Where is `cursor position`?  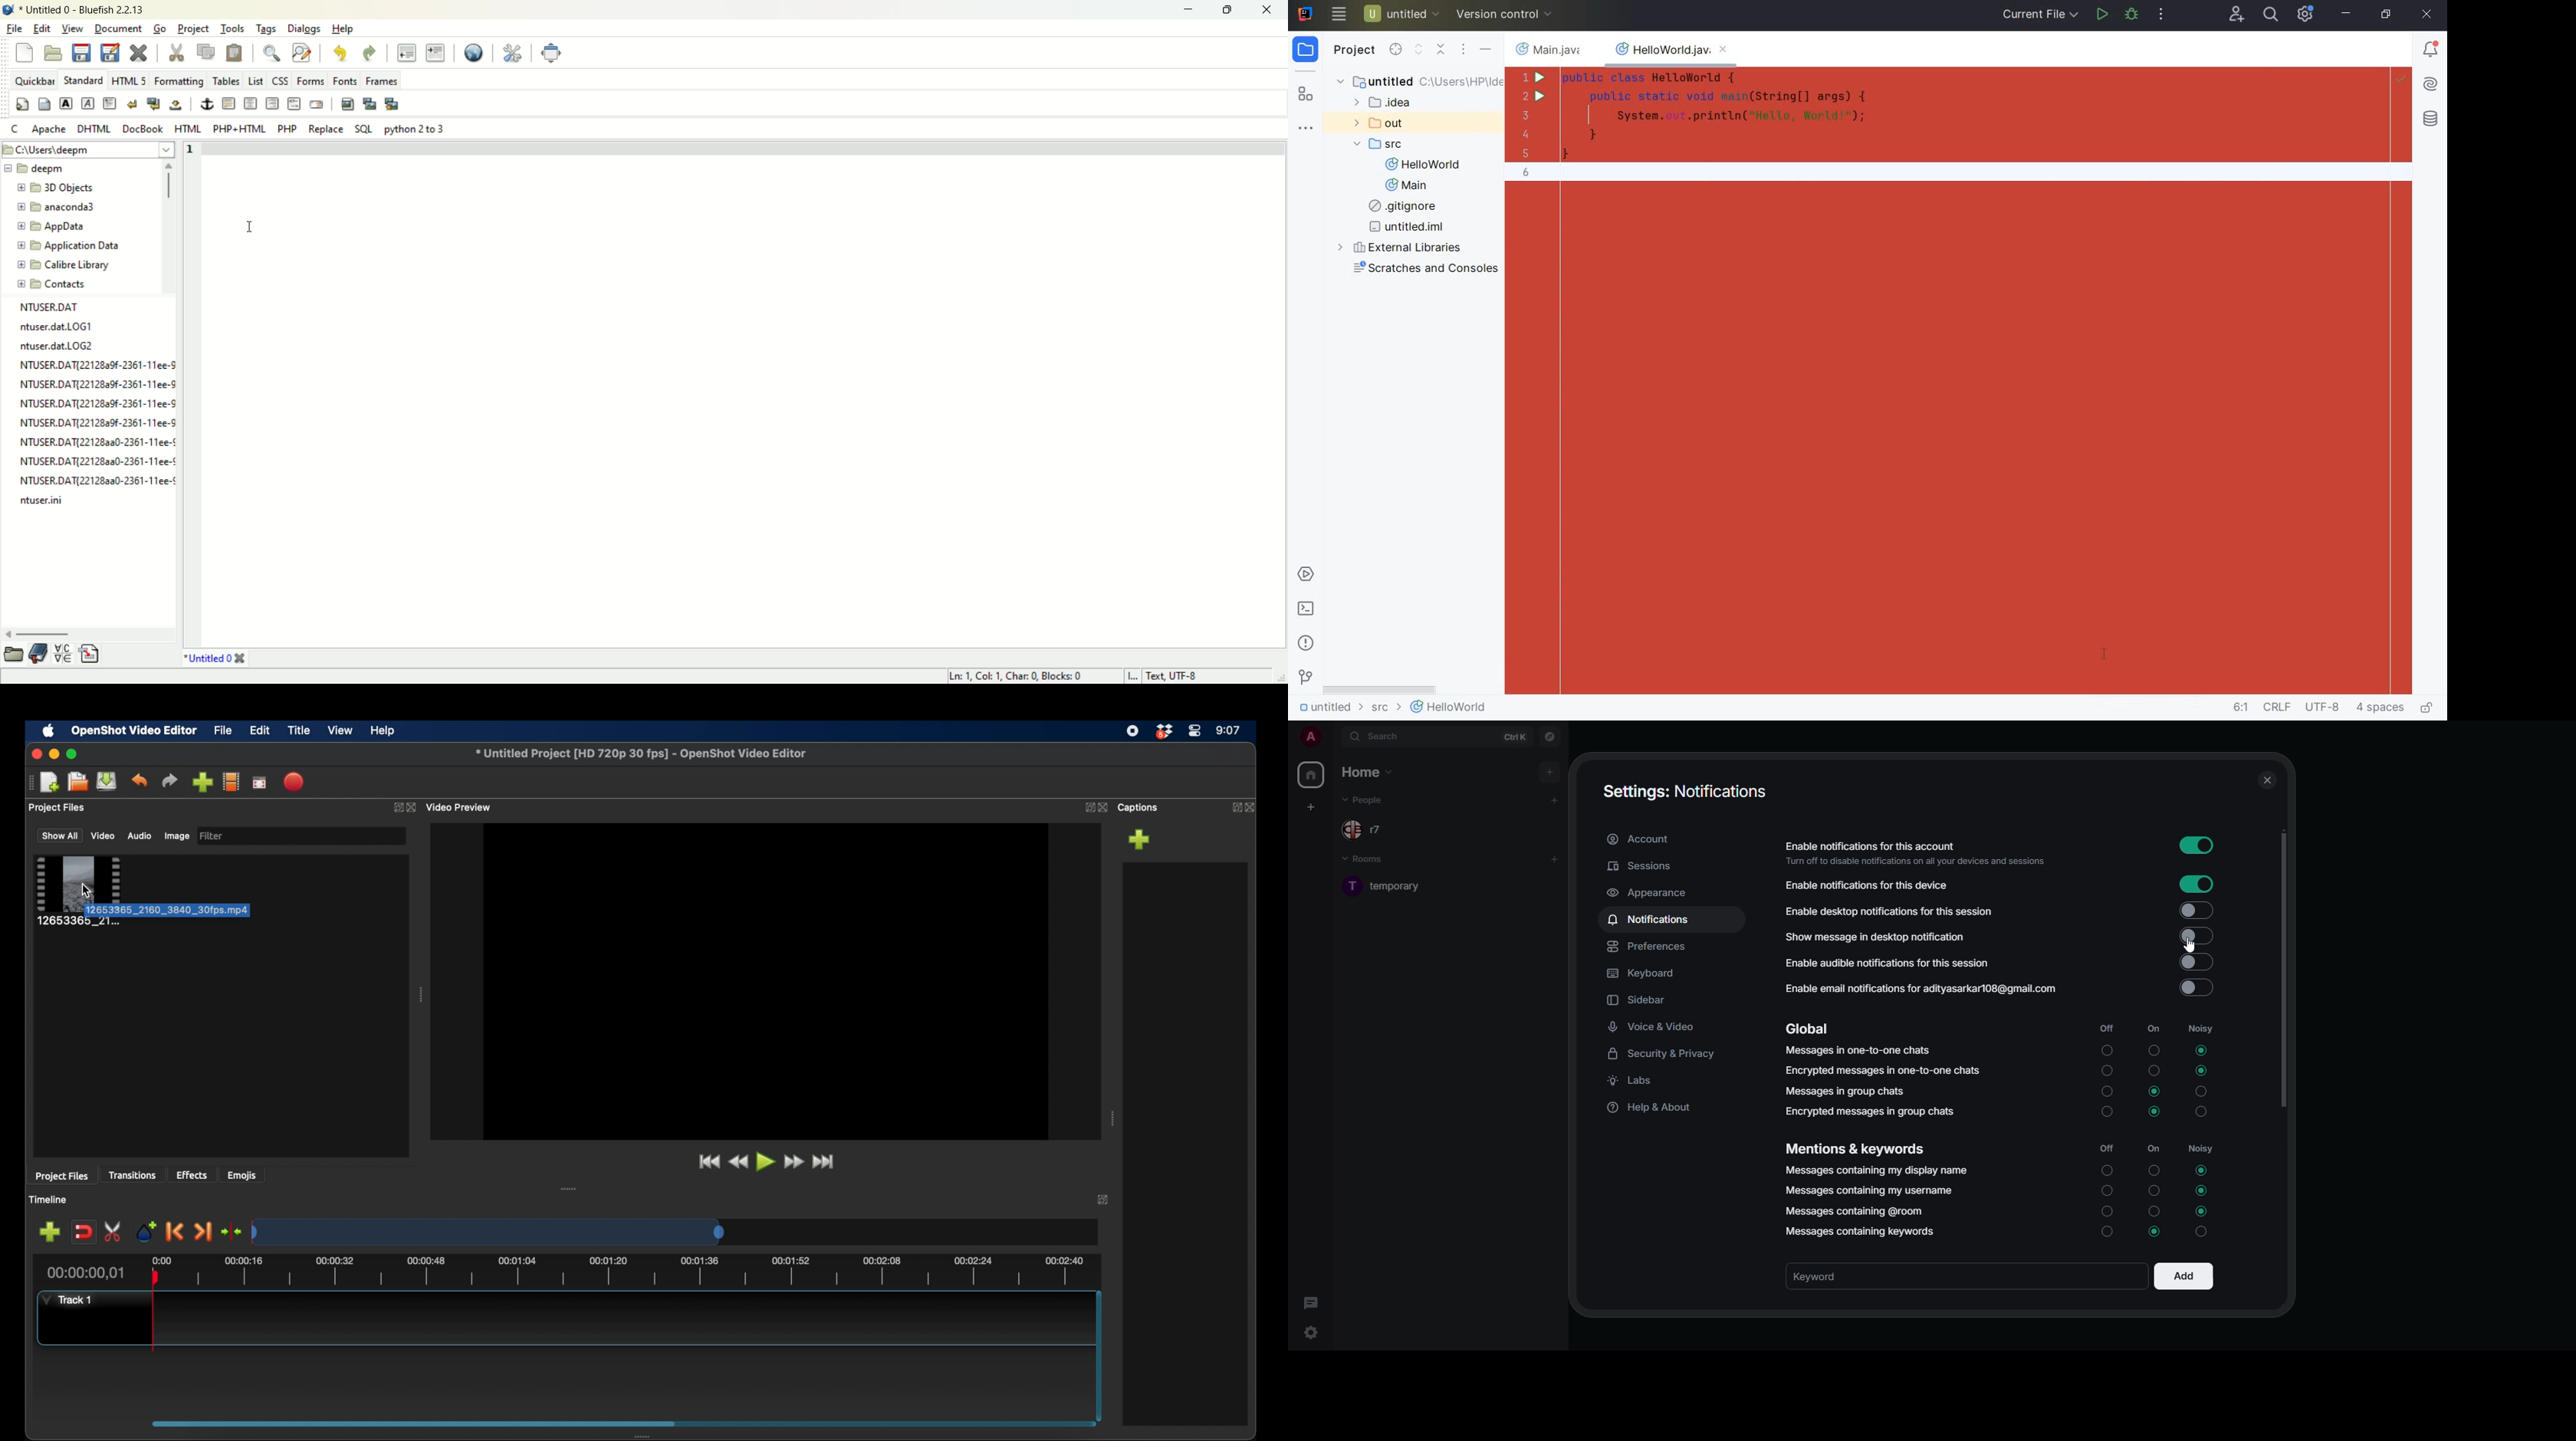 cursor position is located at coordinates (1033, 676).